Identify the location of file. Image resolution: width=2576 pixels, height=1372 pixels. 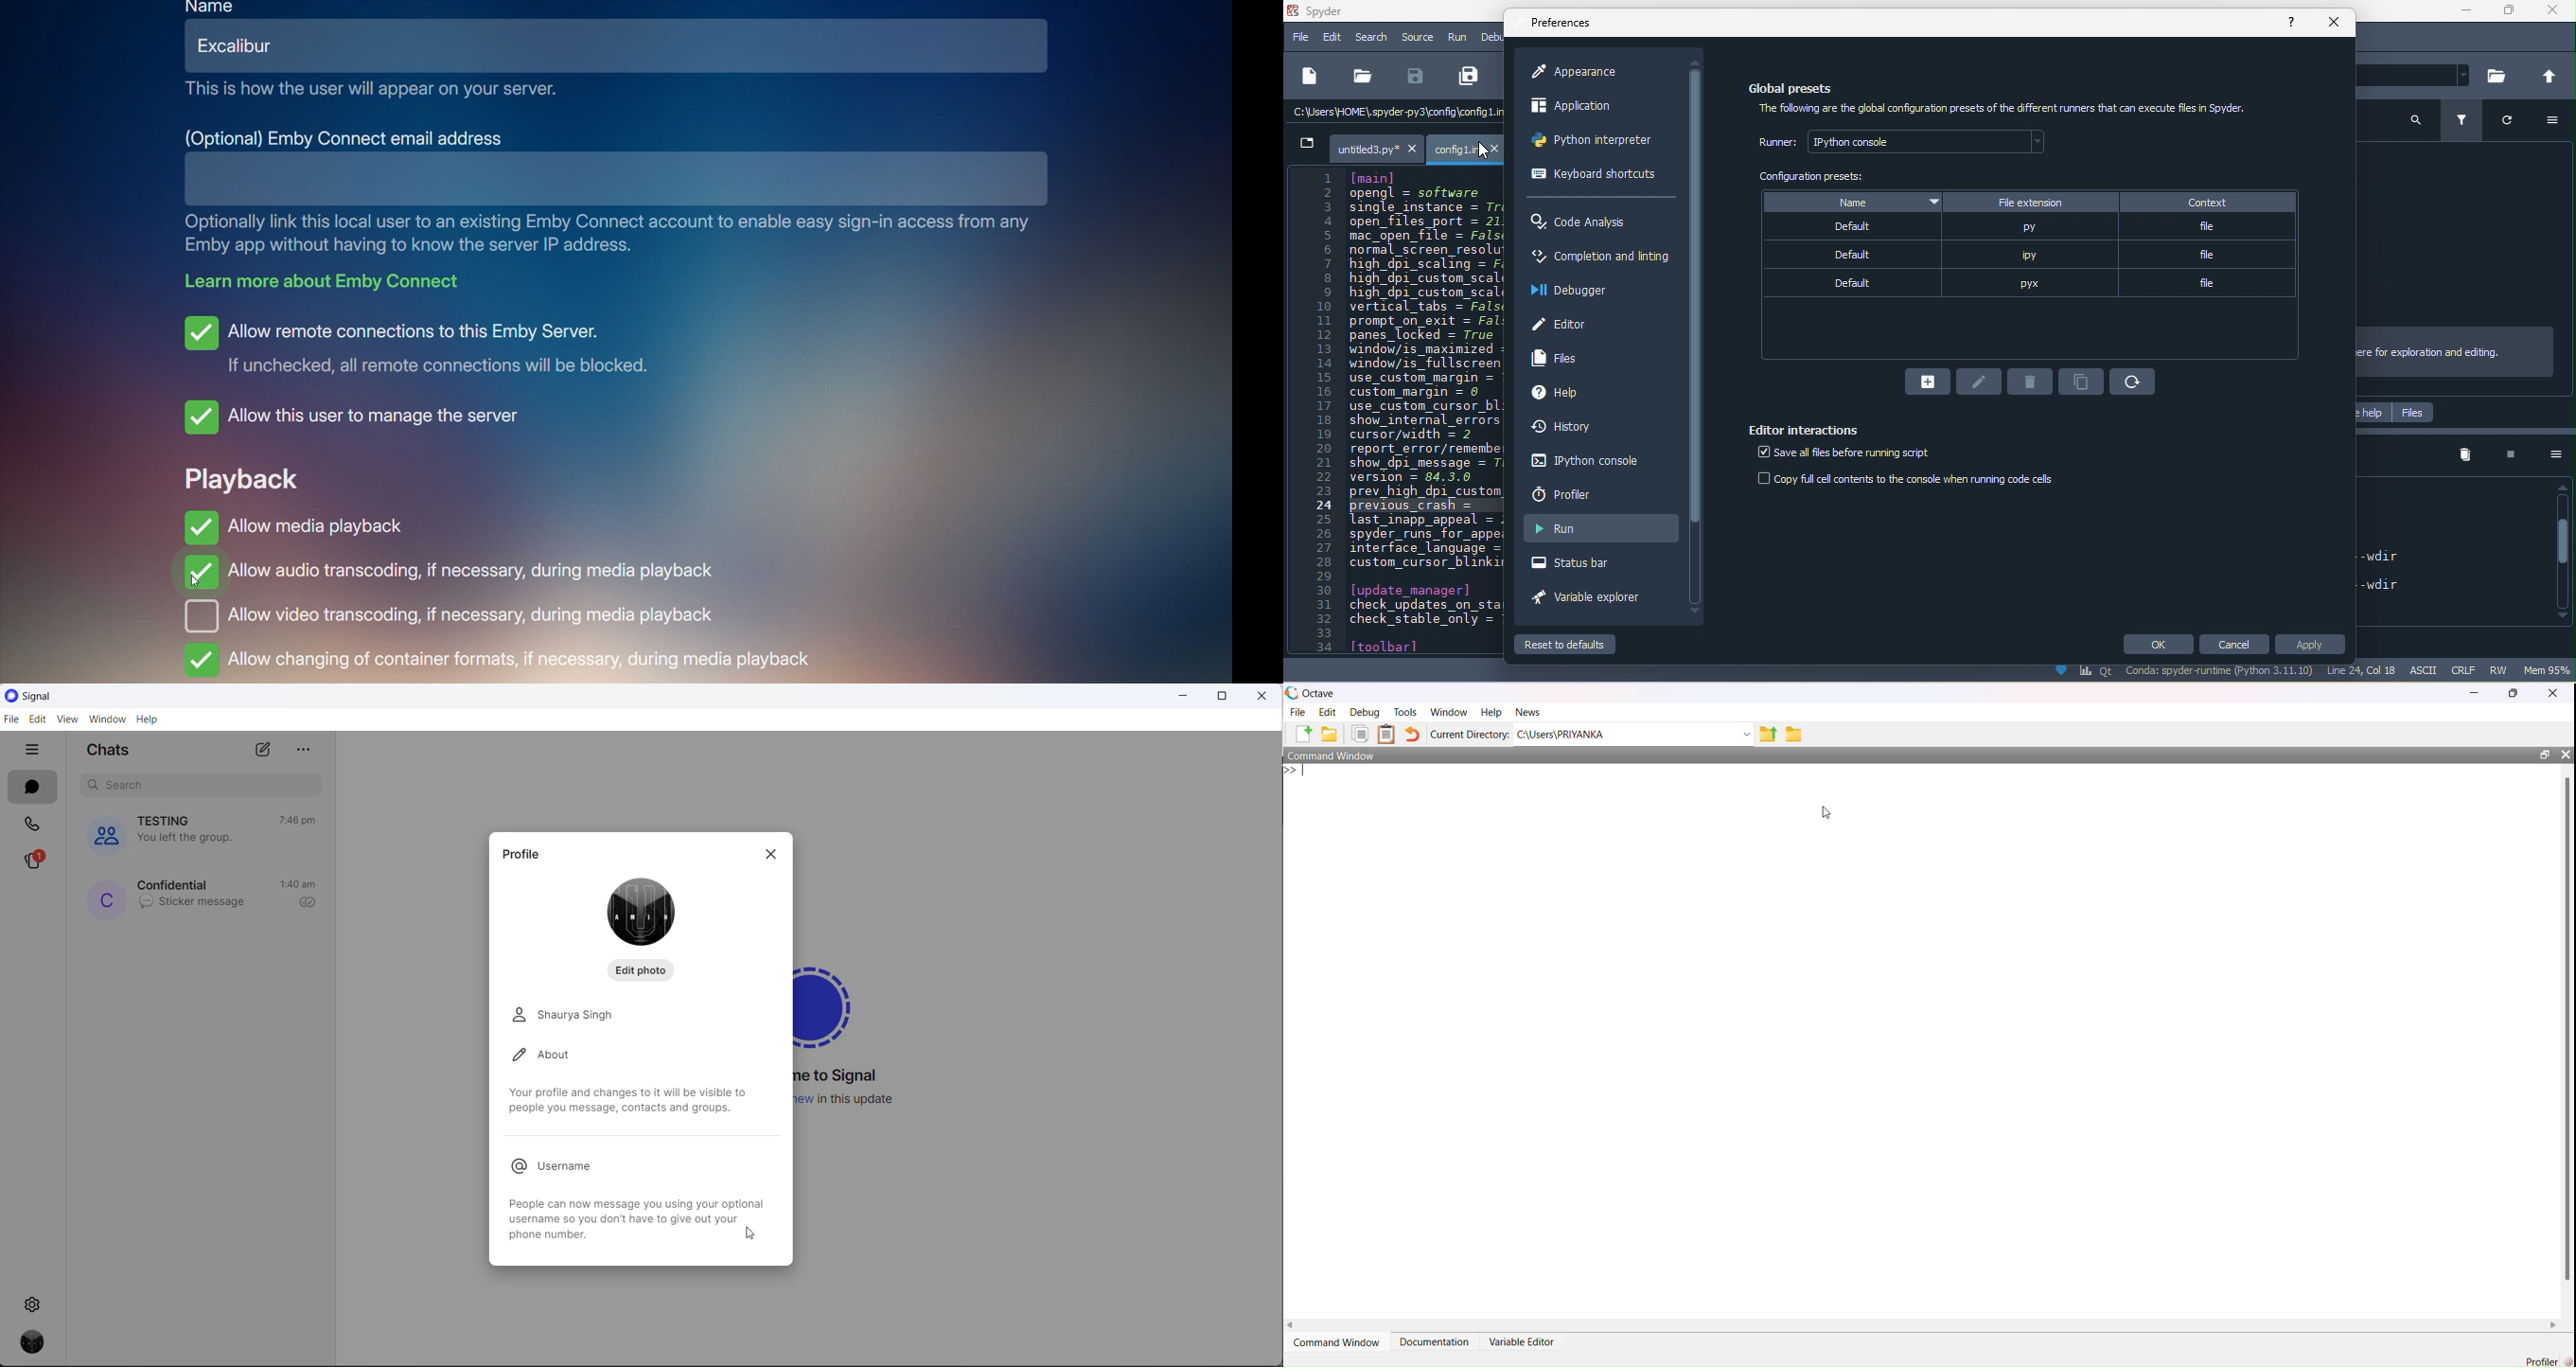
(2210, 258).